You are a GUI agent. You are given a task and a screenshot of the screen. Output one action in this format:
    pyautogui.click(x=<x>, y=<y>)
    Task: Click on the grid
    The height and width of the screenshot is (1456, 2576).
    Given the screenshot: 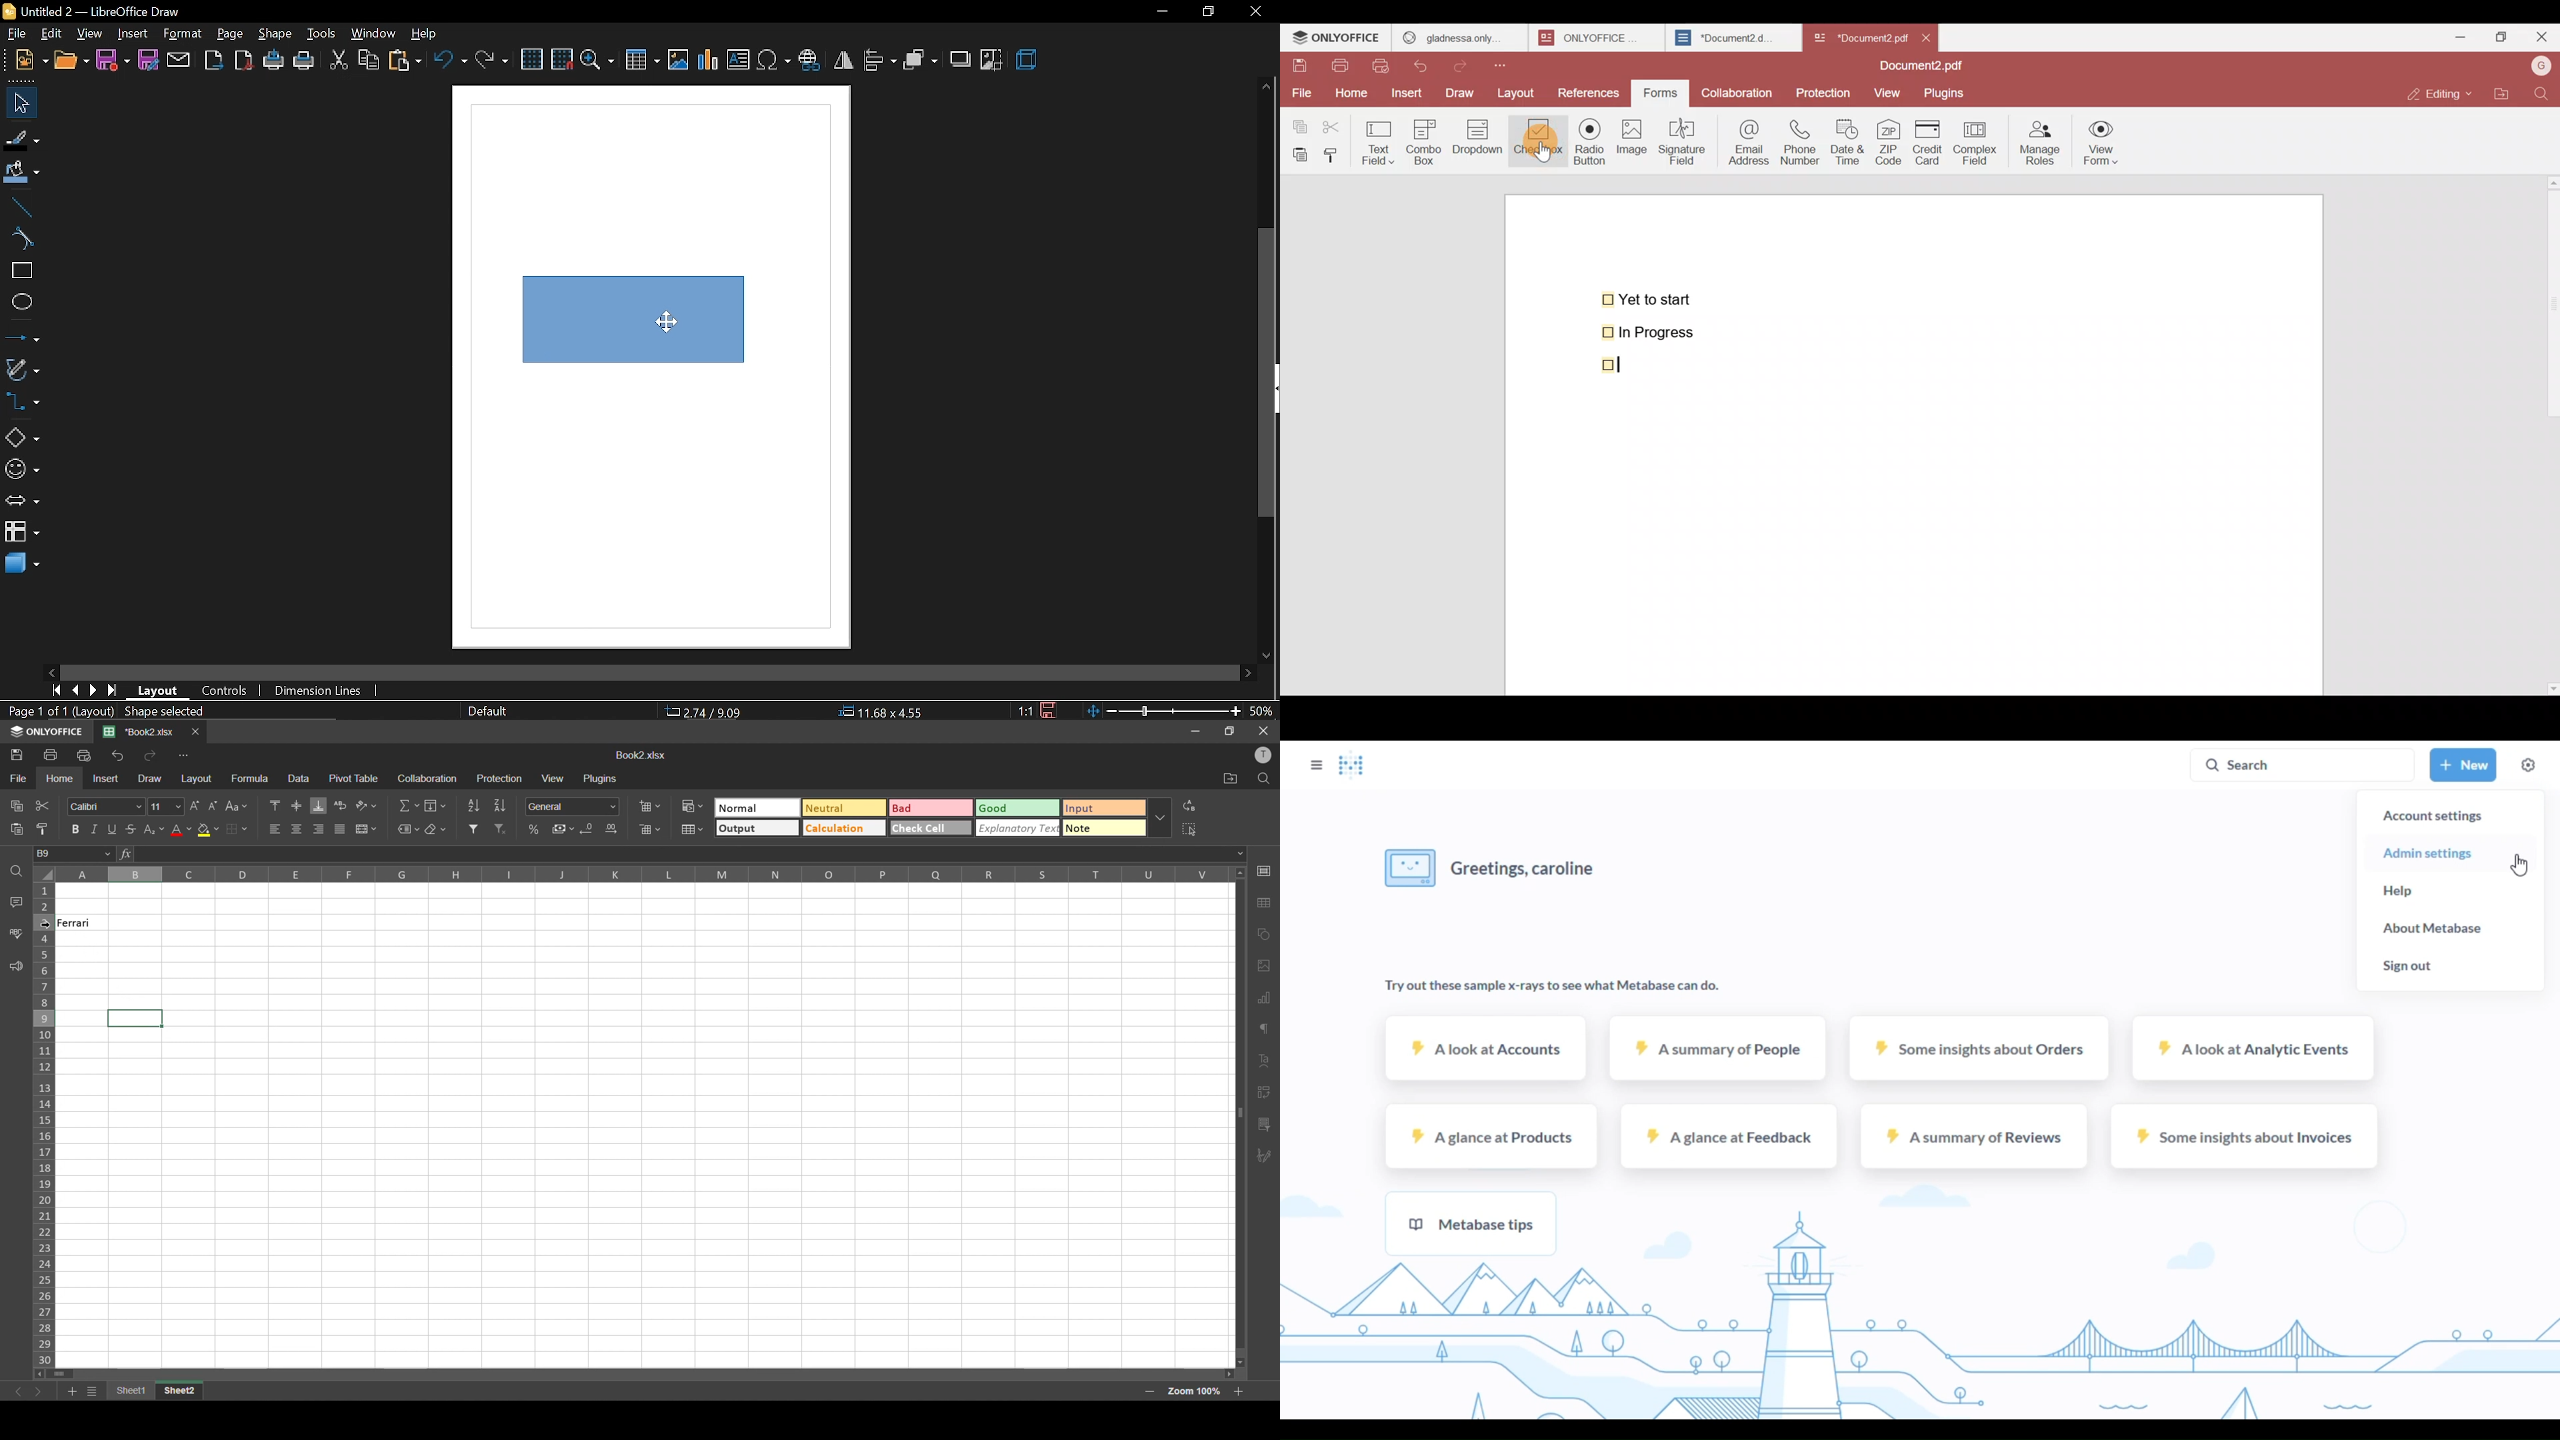 What is the action you would take?
    pyautogui.click(x=531, y=60)
    